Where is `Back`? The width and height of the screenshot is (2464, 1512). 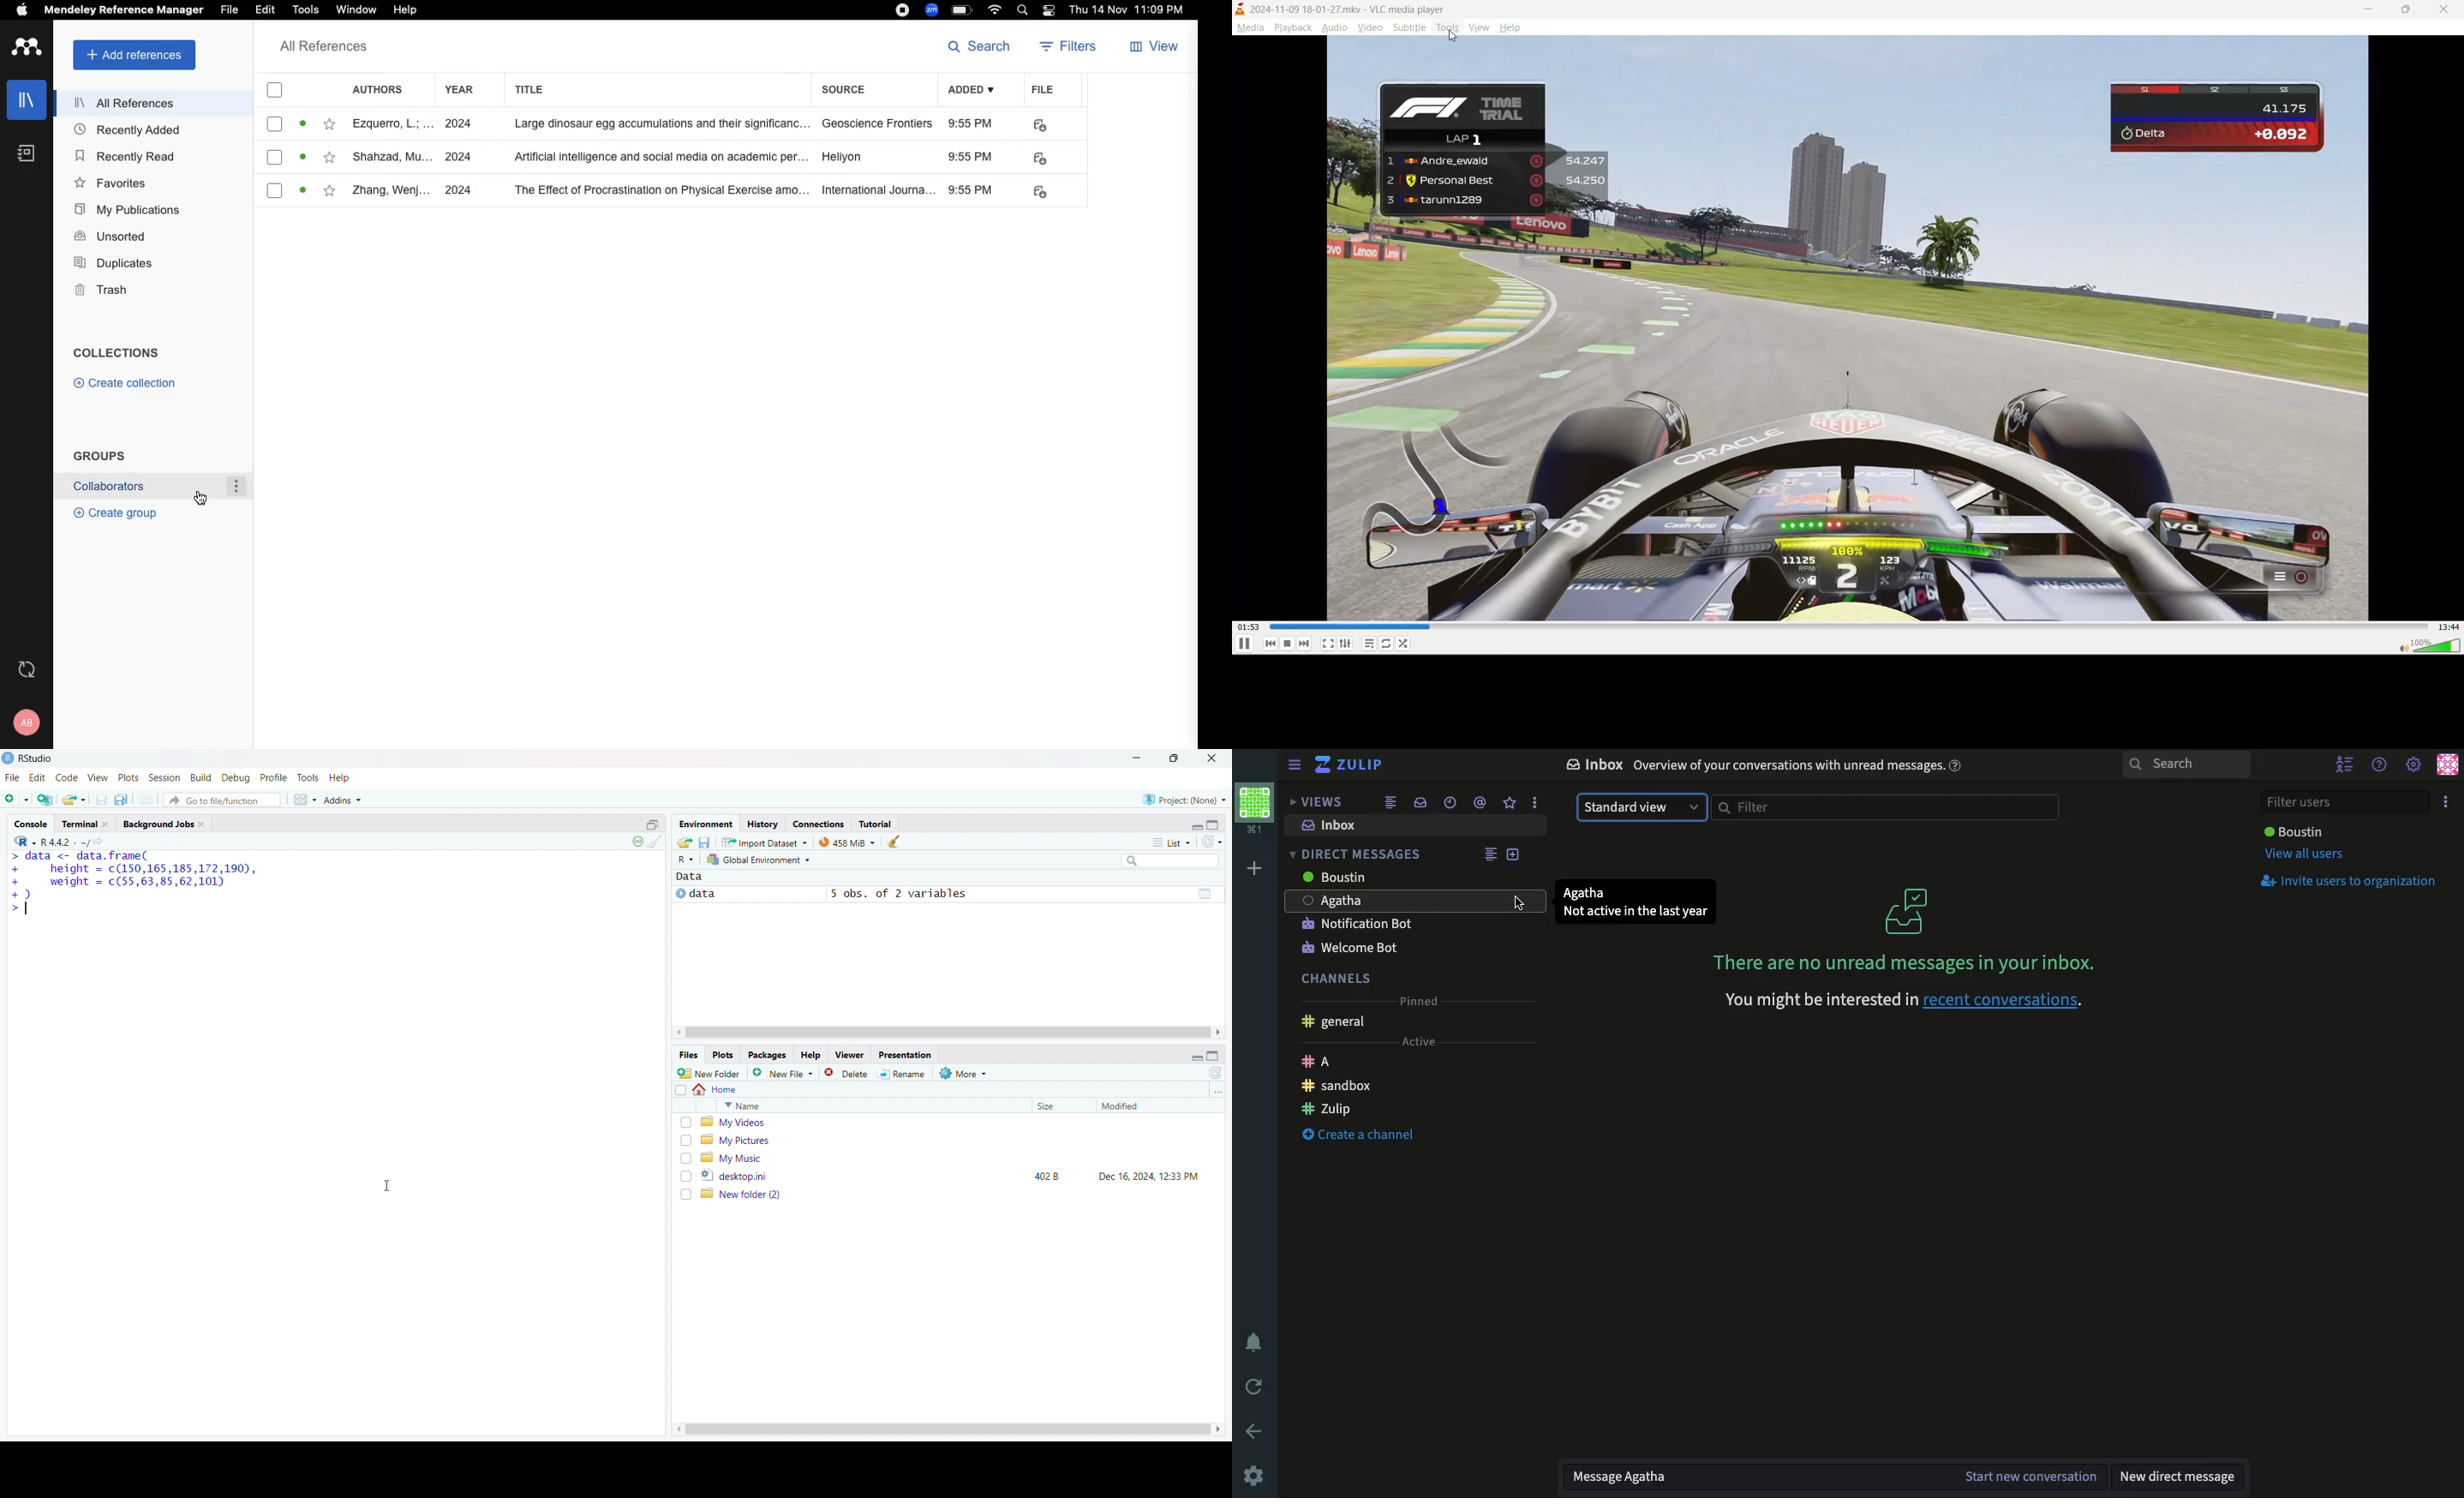
Back is located at coordinates (1251, 1429).